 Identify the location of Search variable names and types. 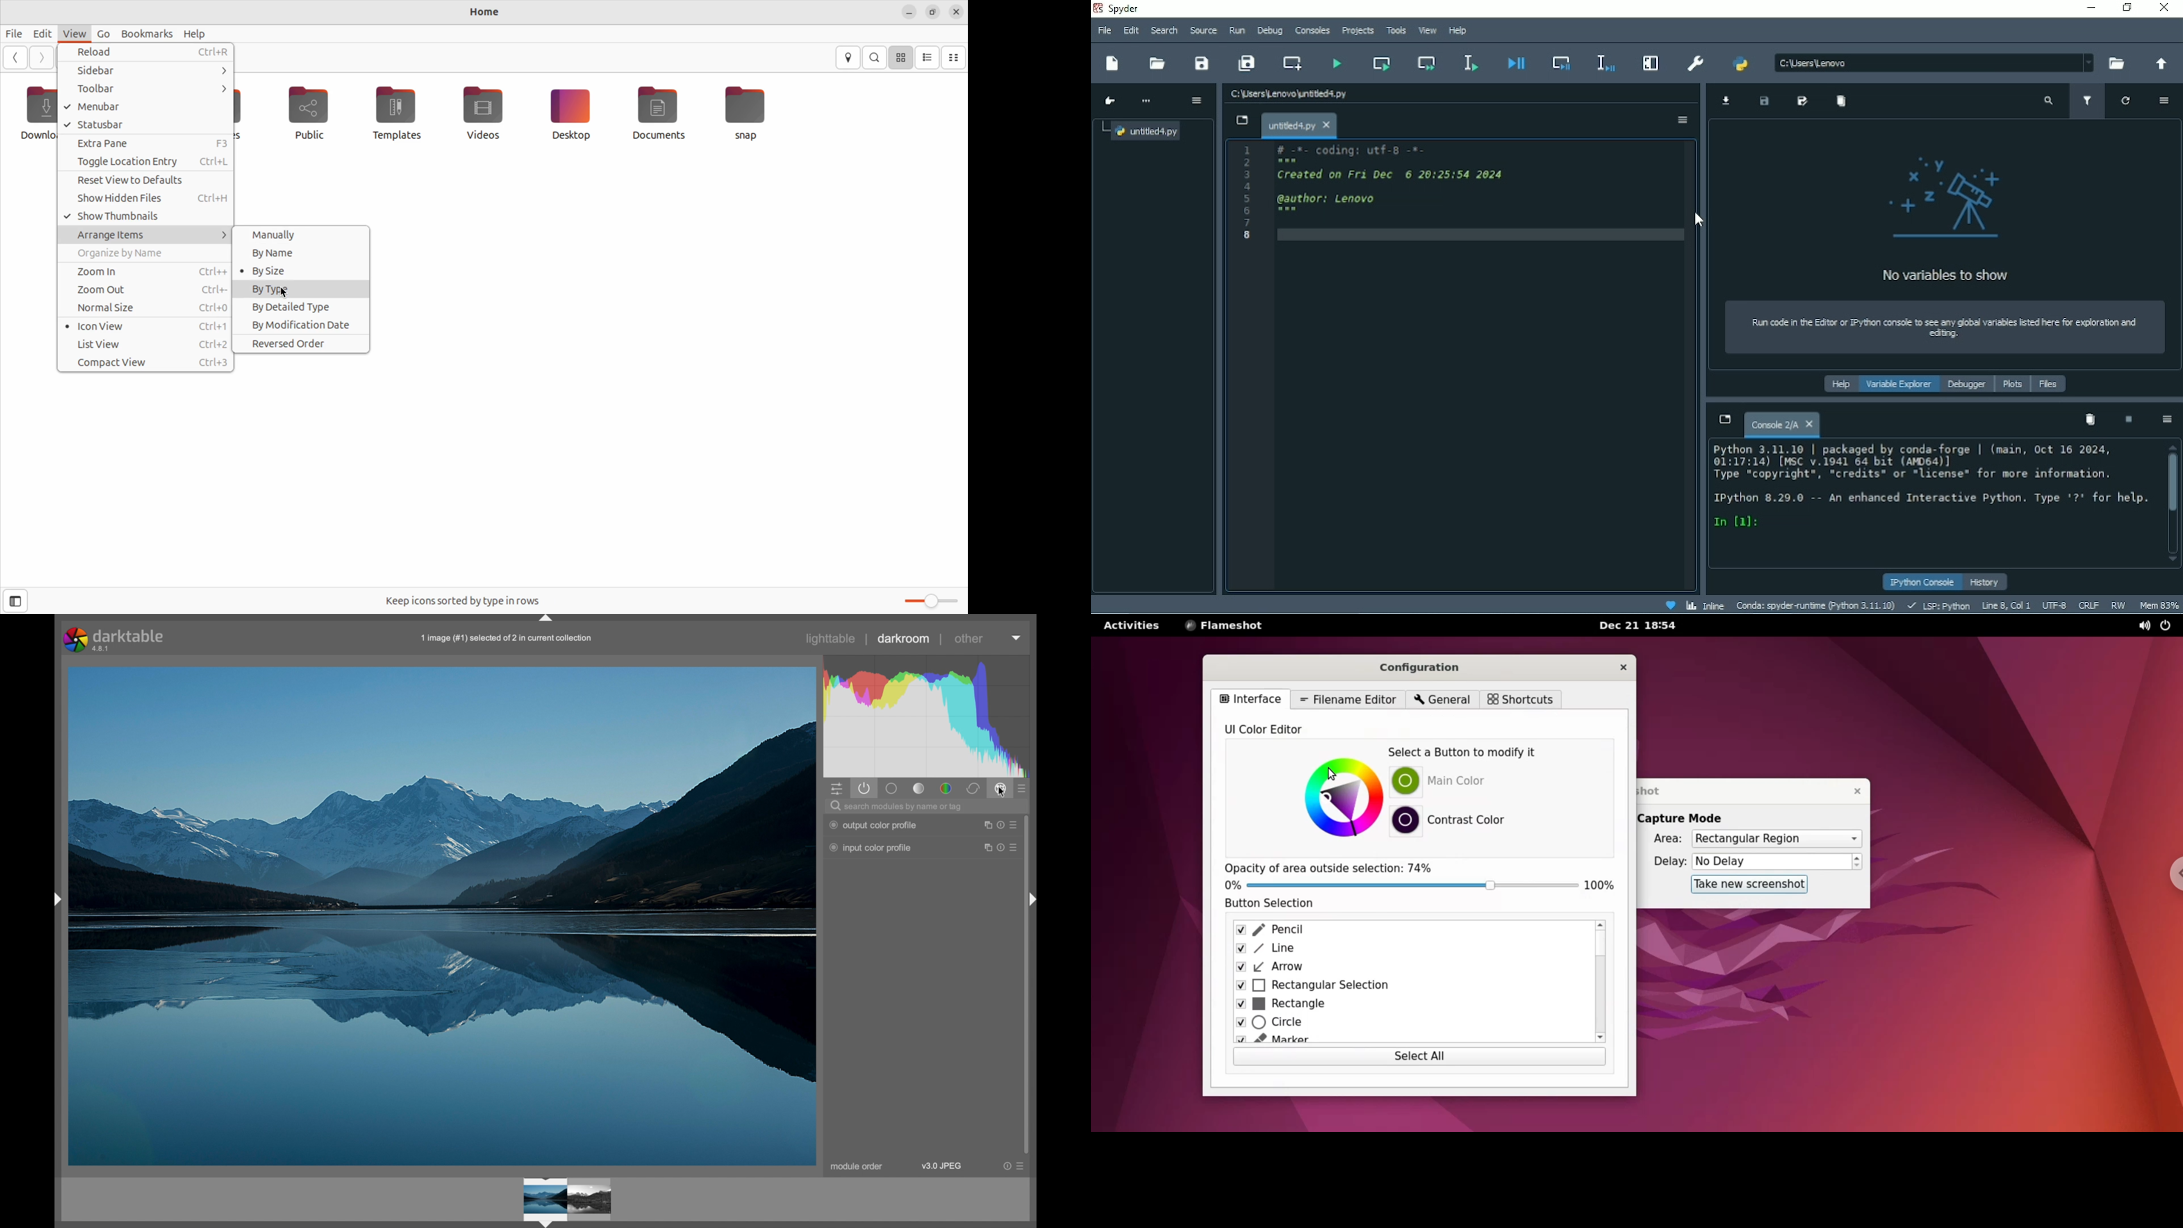
(2048, 101).